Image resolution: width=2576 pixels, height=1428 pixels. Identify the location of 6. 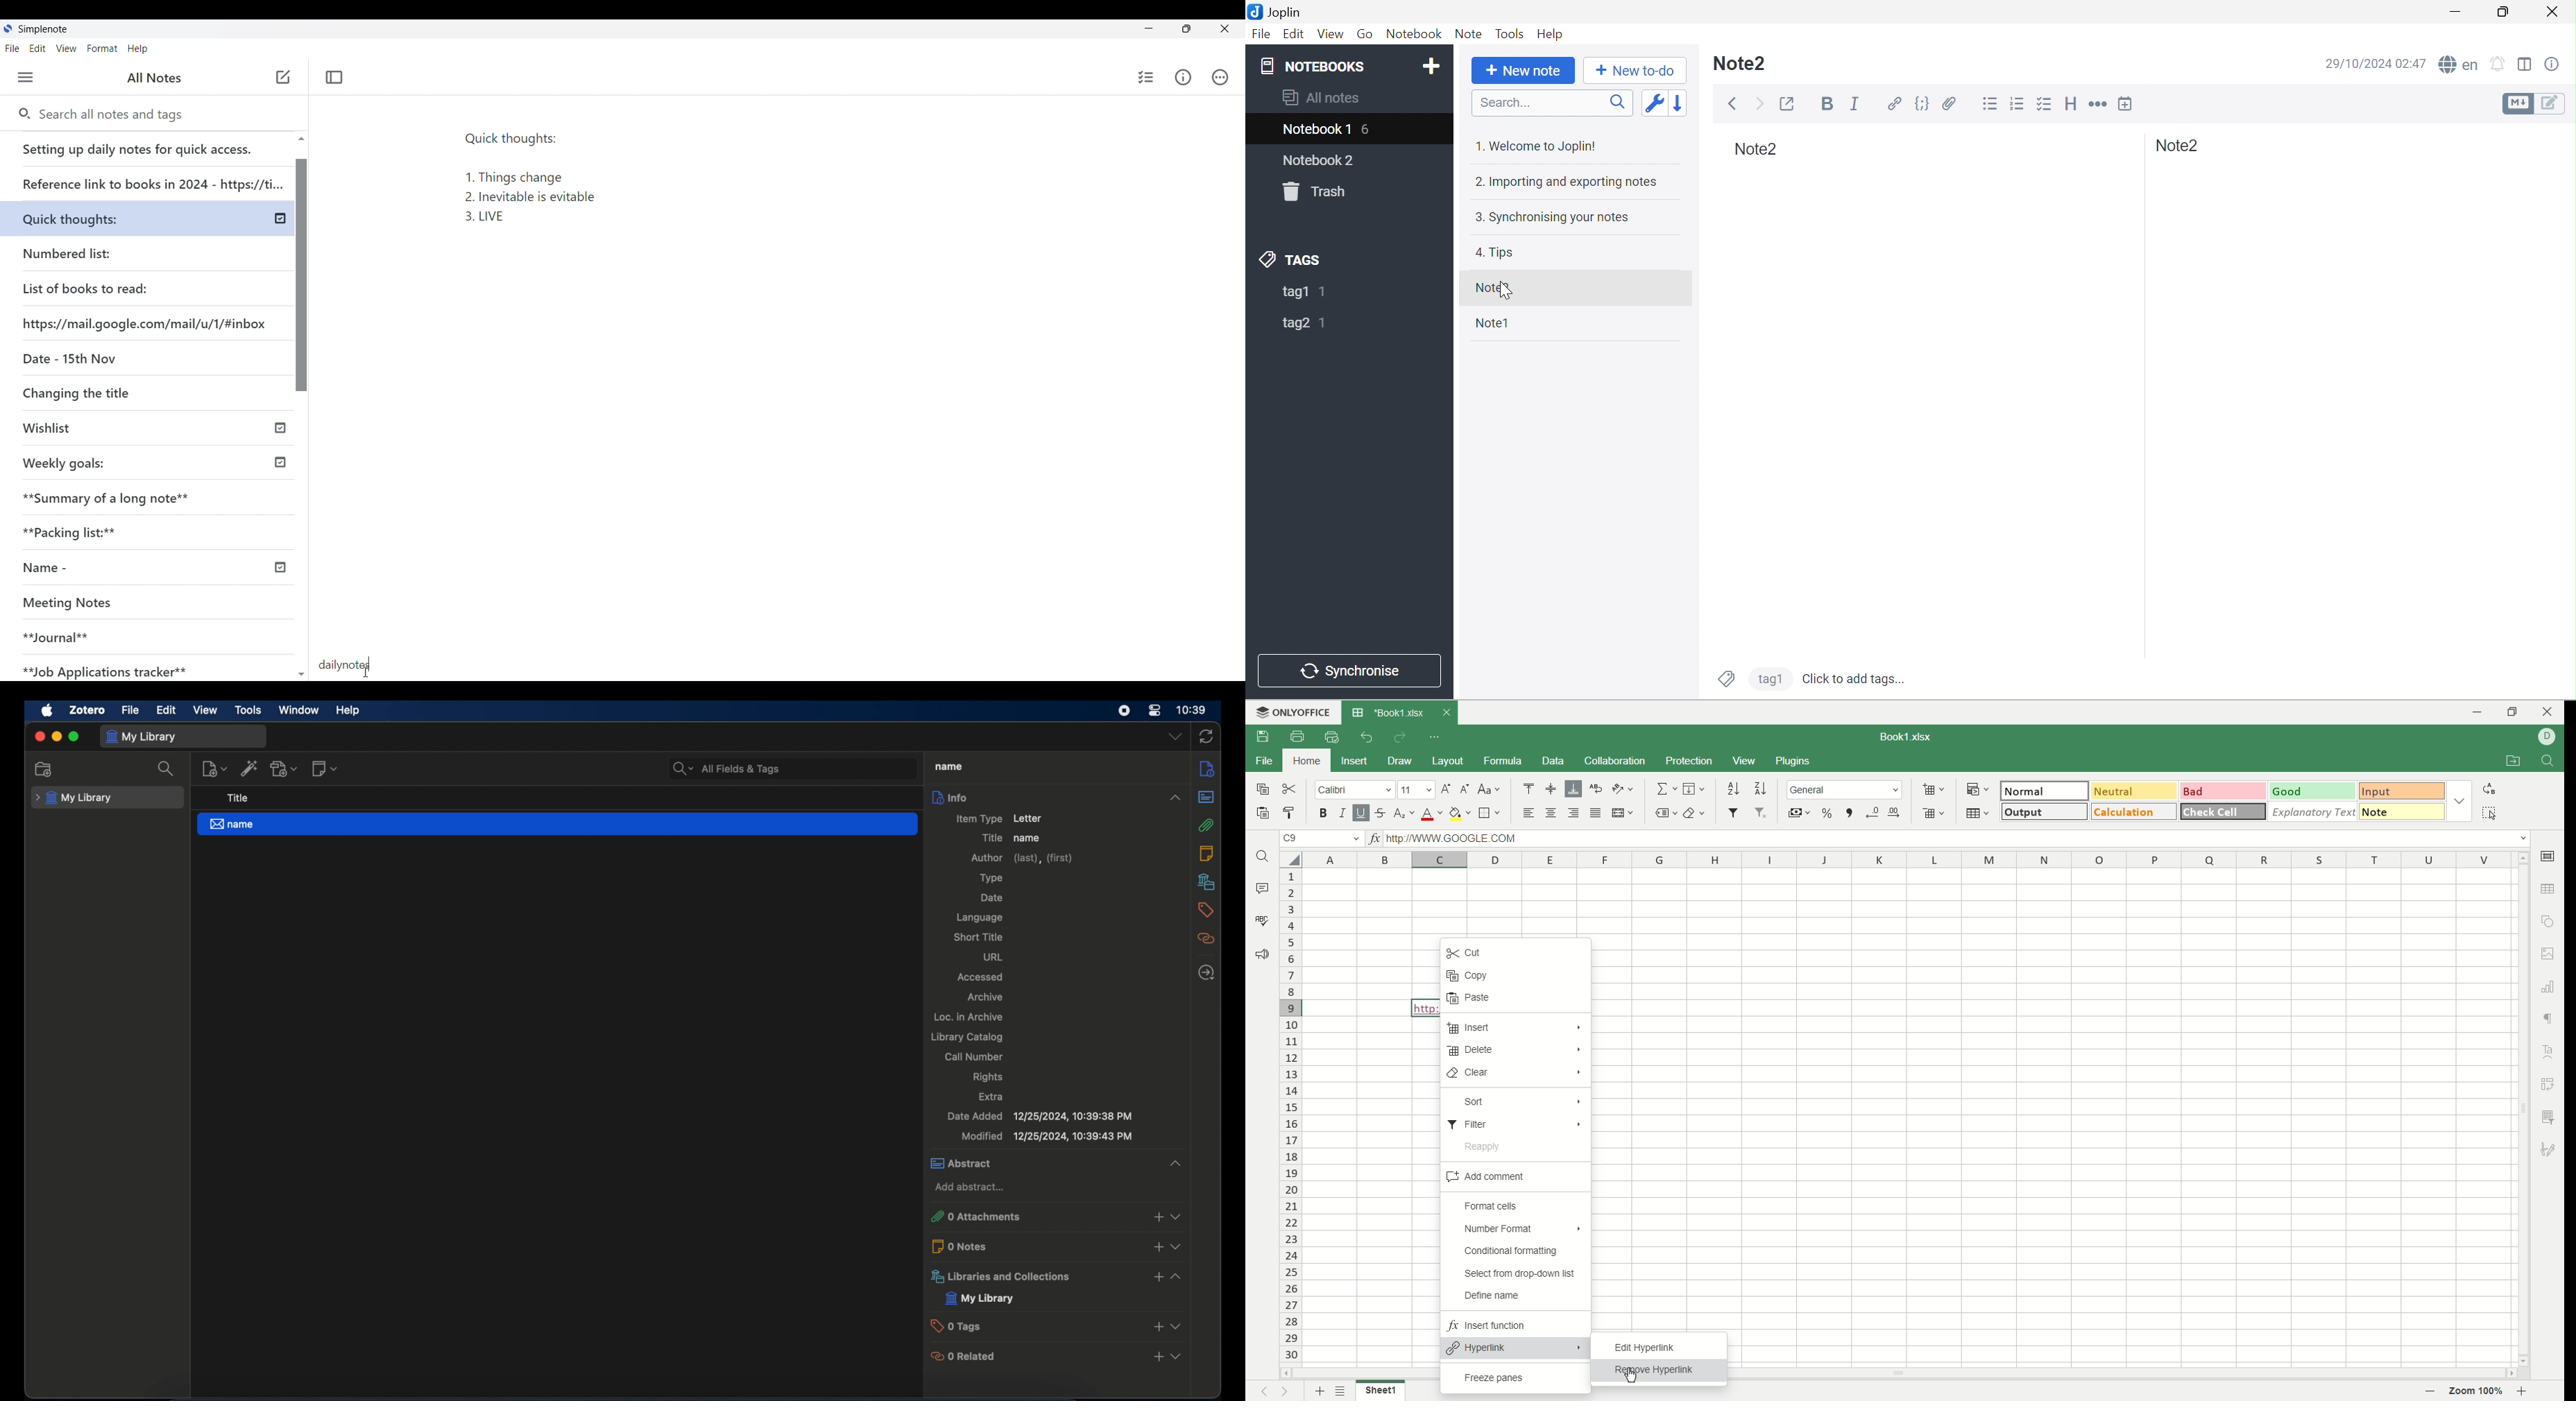
(1370, 129).